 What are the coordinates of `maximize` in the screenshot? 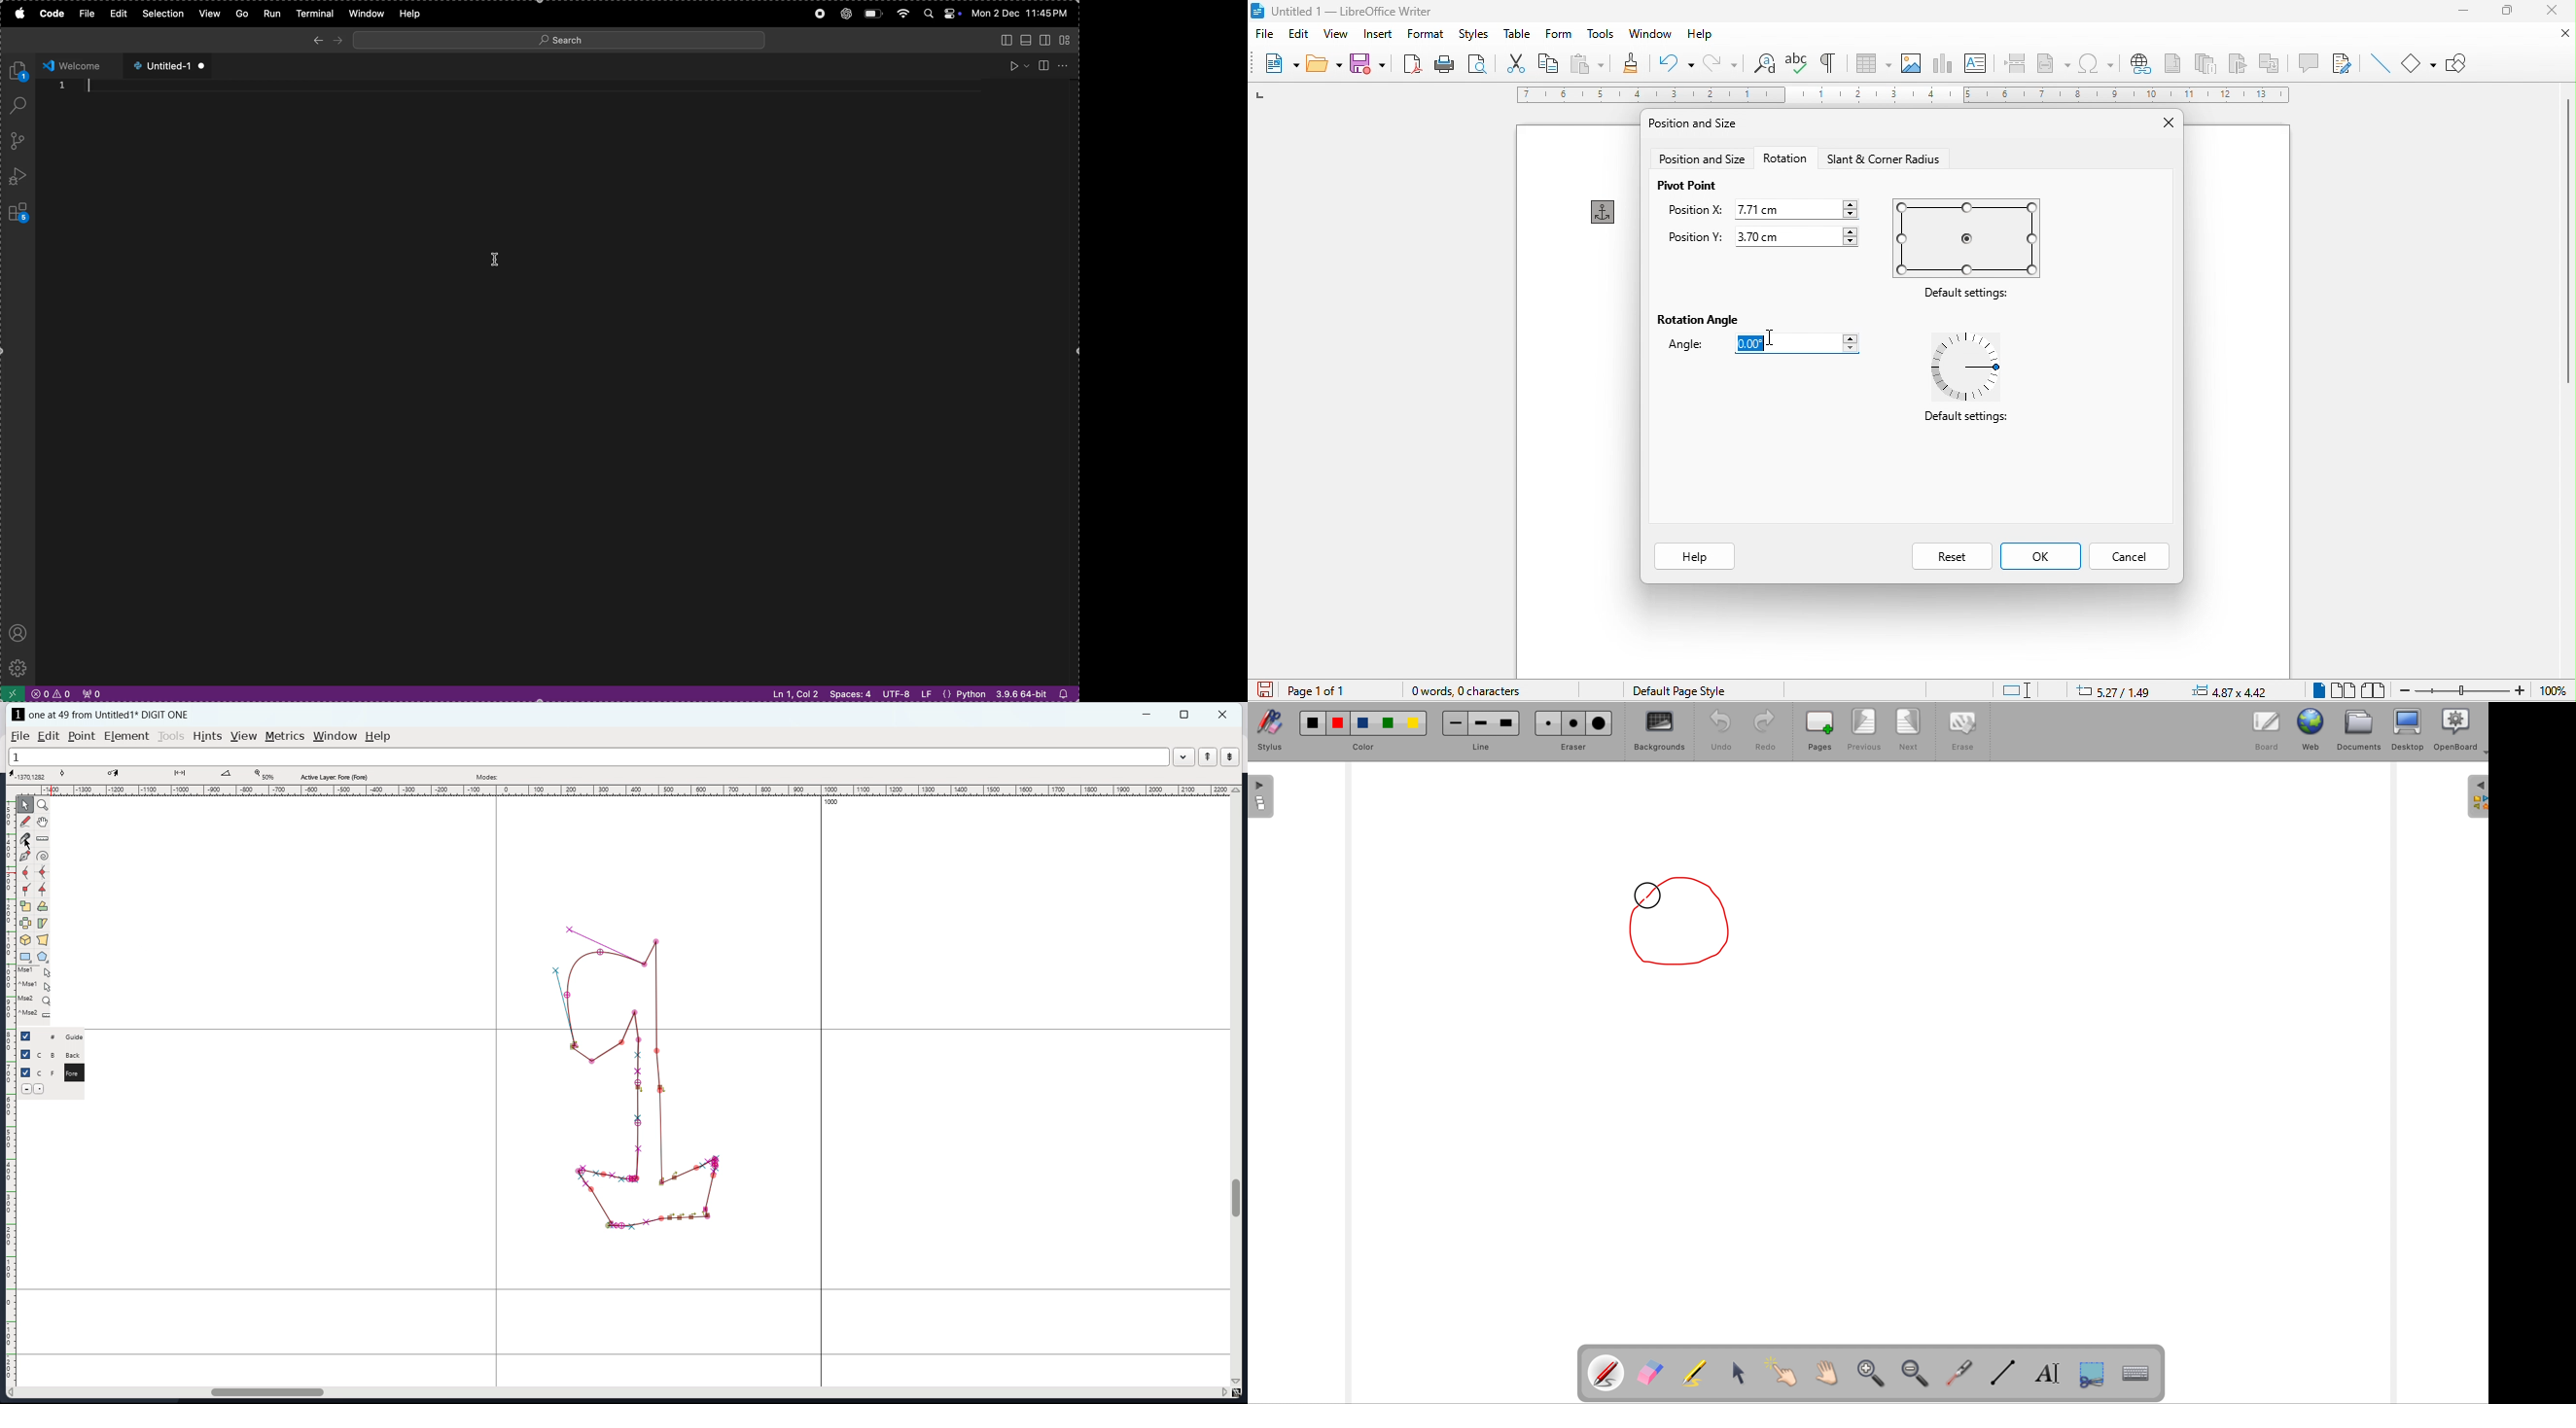 It's located at (2507, 10).